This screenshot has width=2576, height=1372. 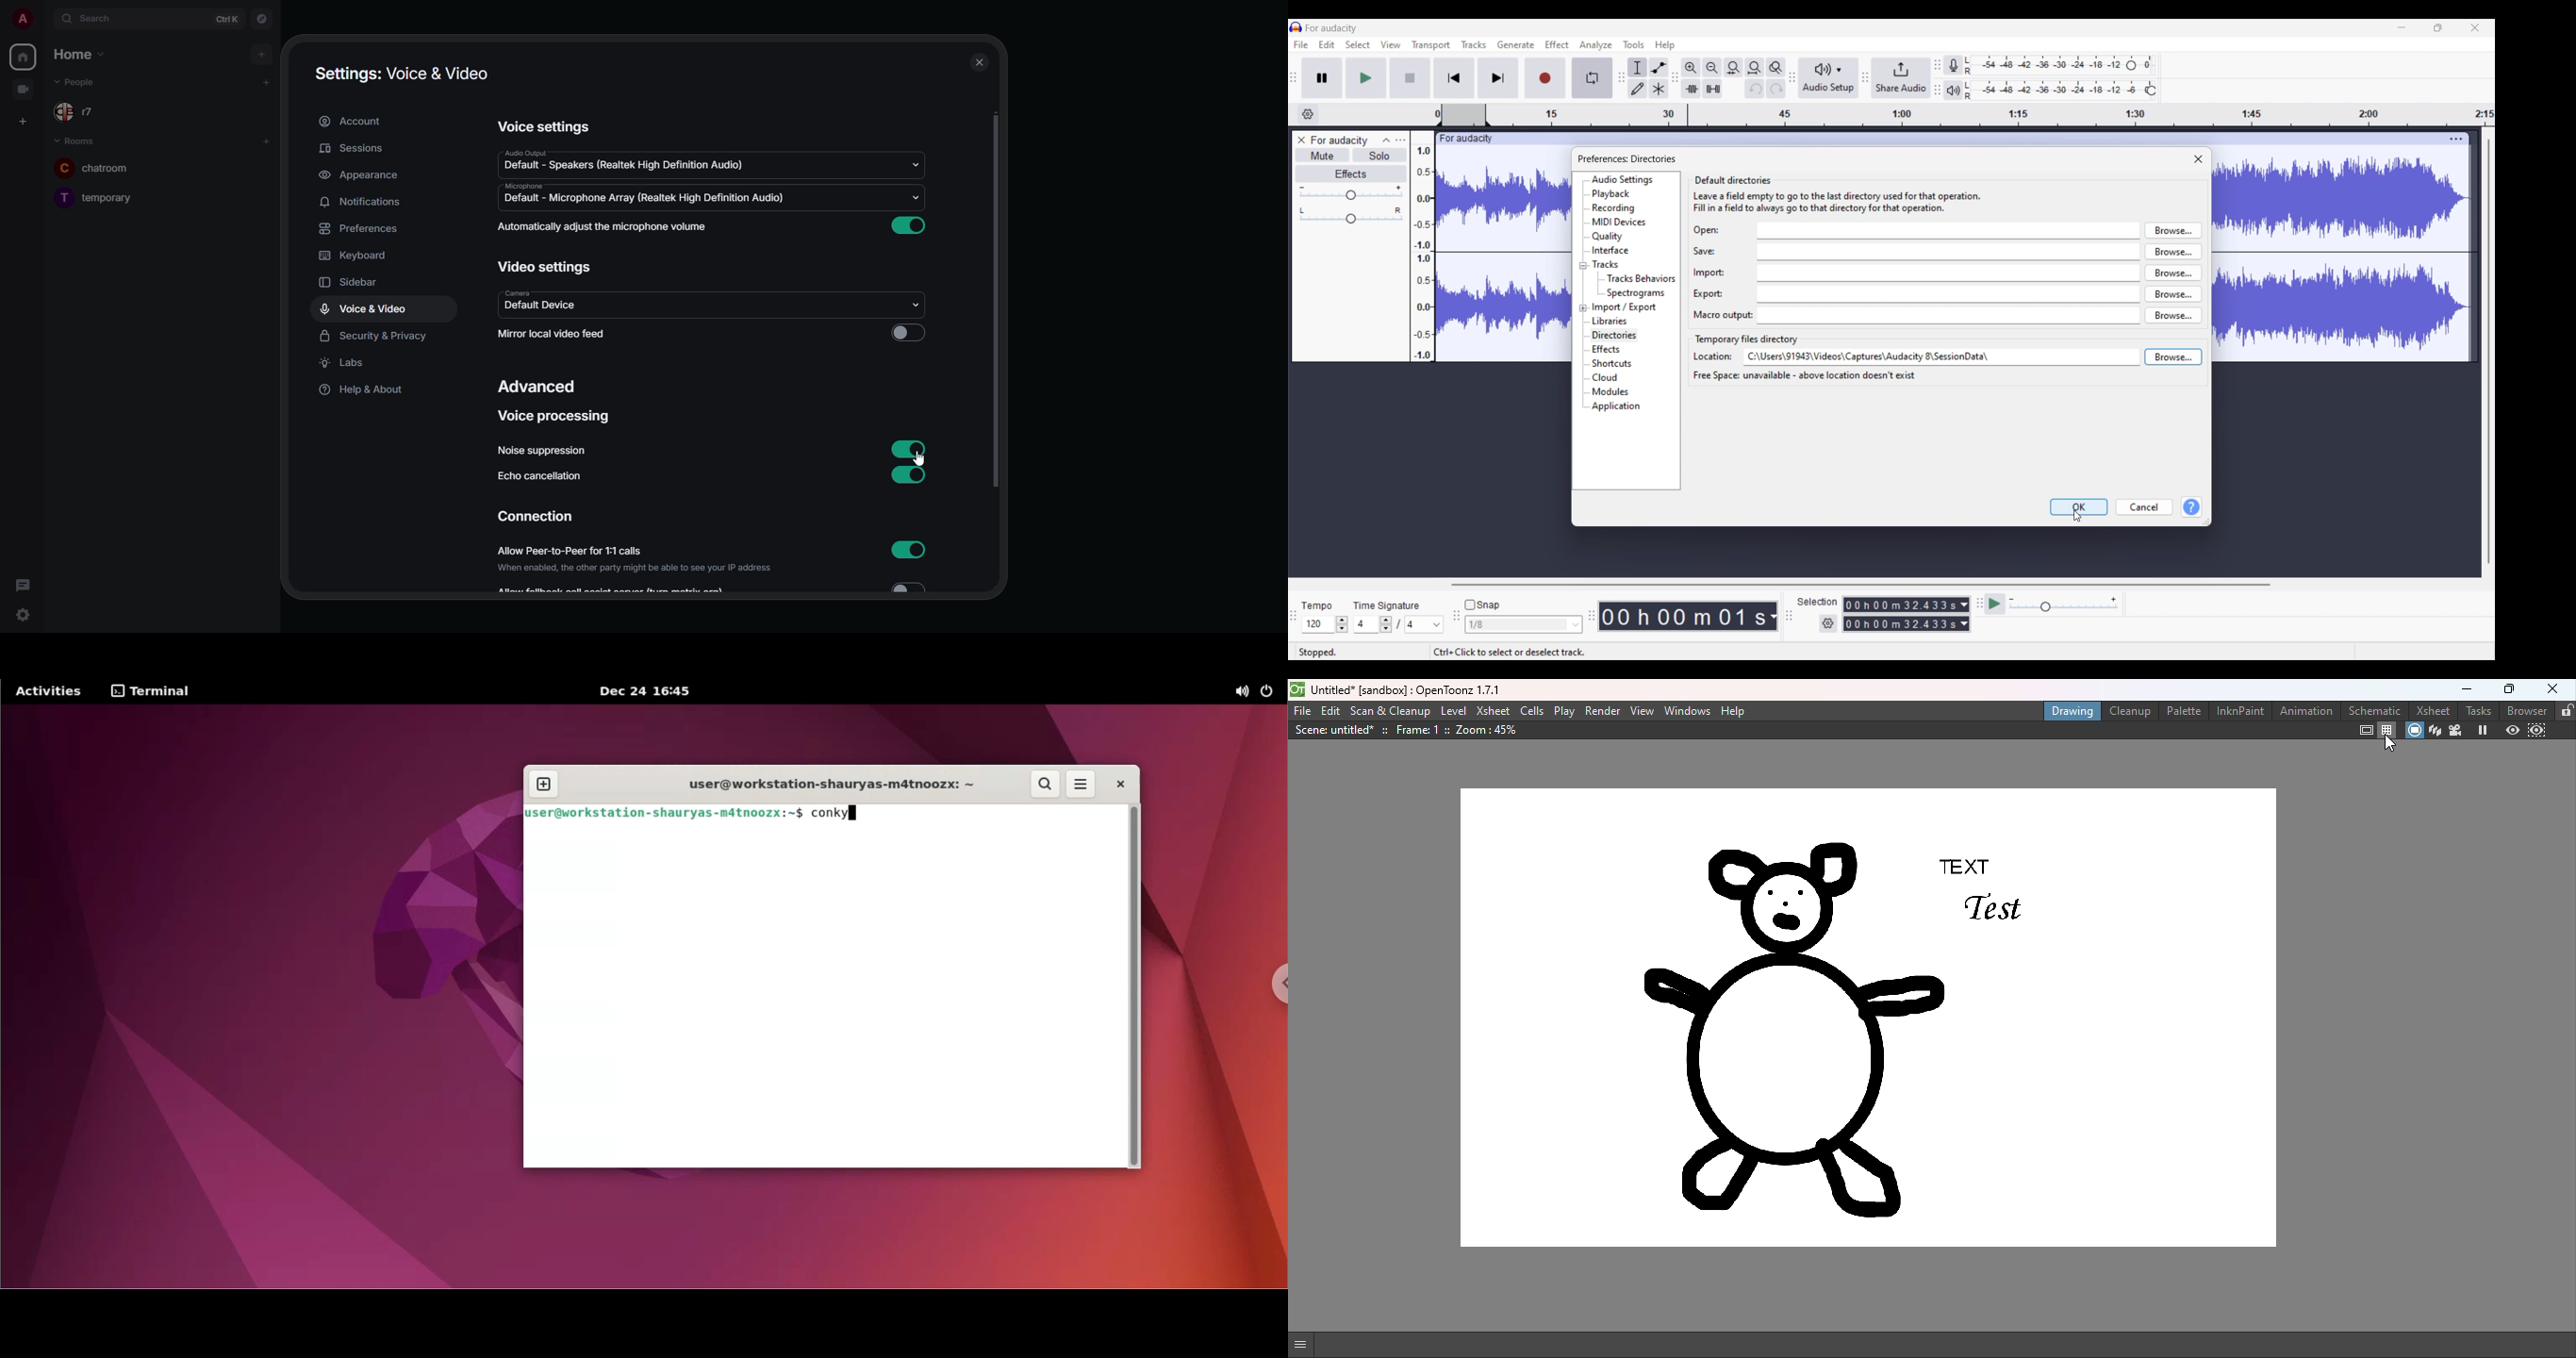 I want to click on Fit selection to width, so click(x=1734, y=67).